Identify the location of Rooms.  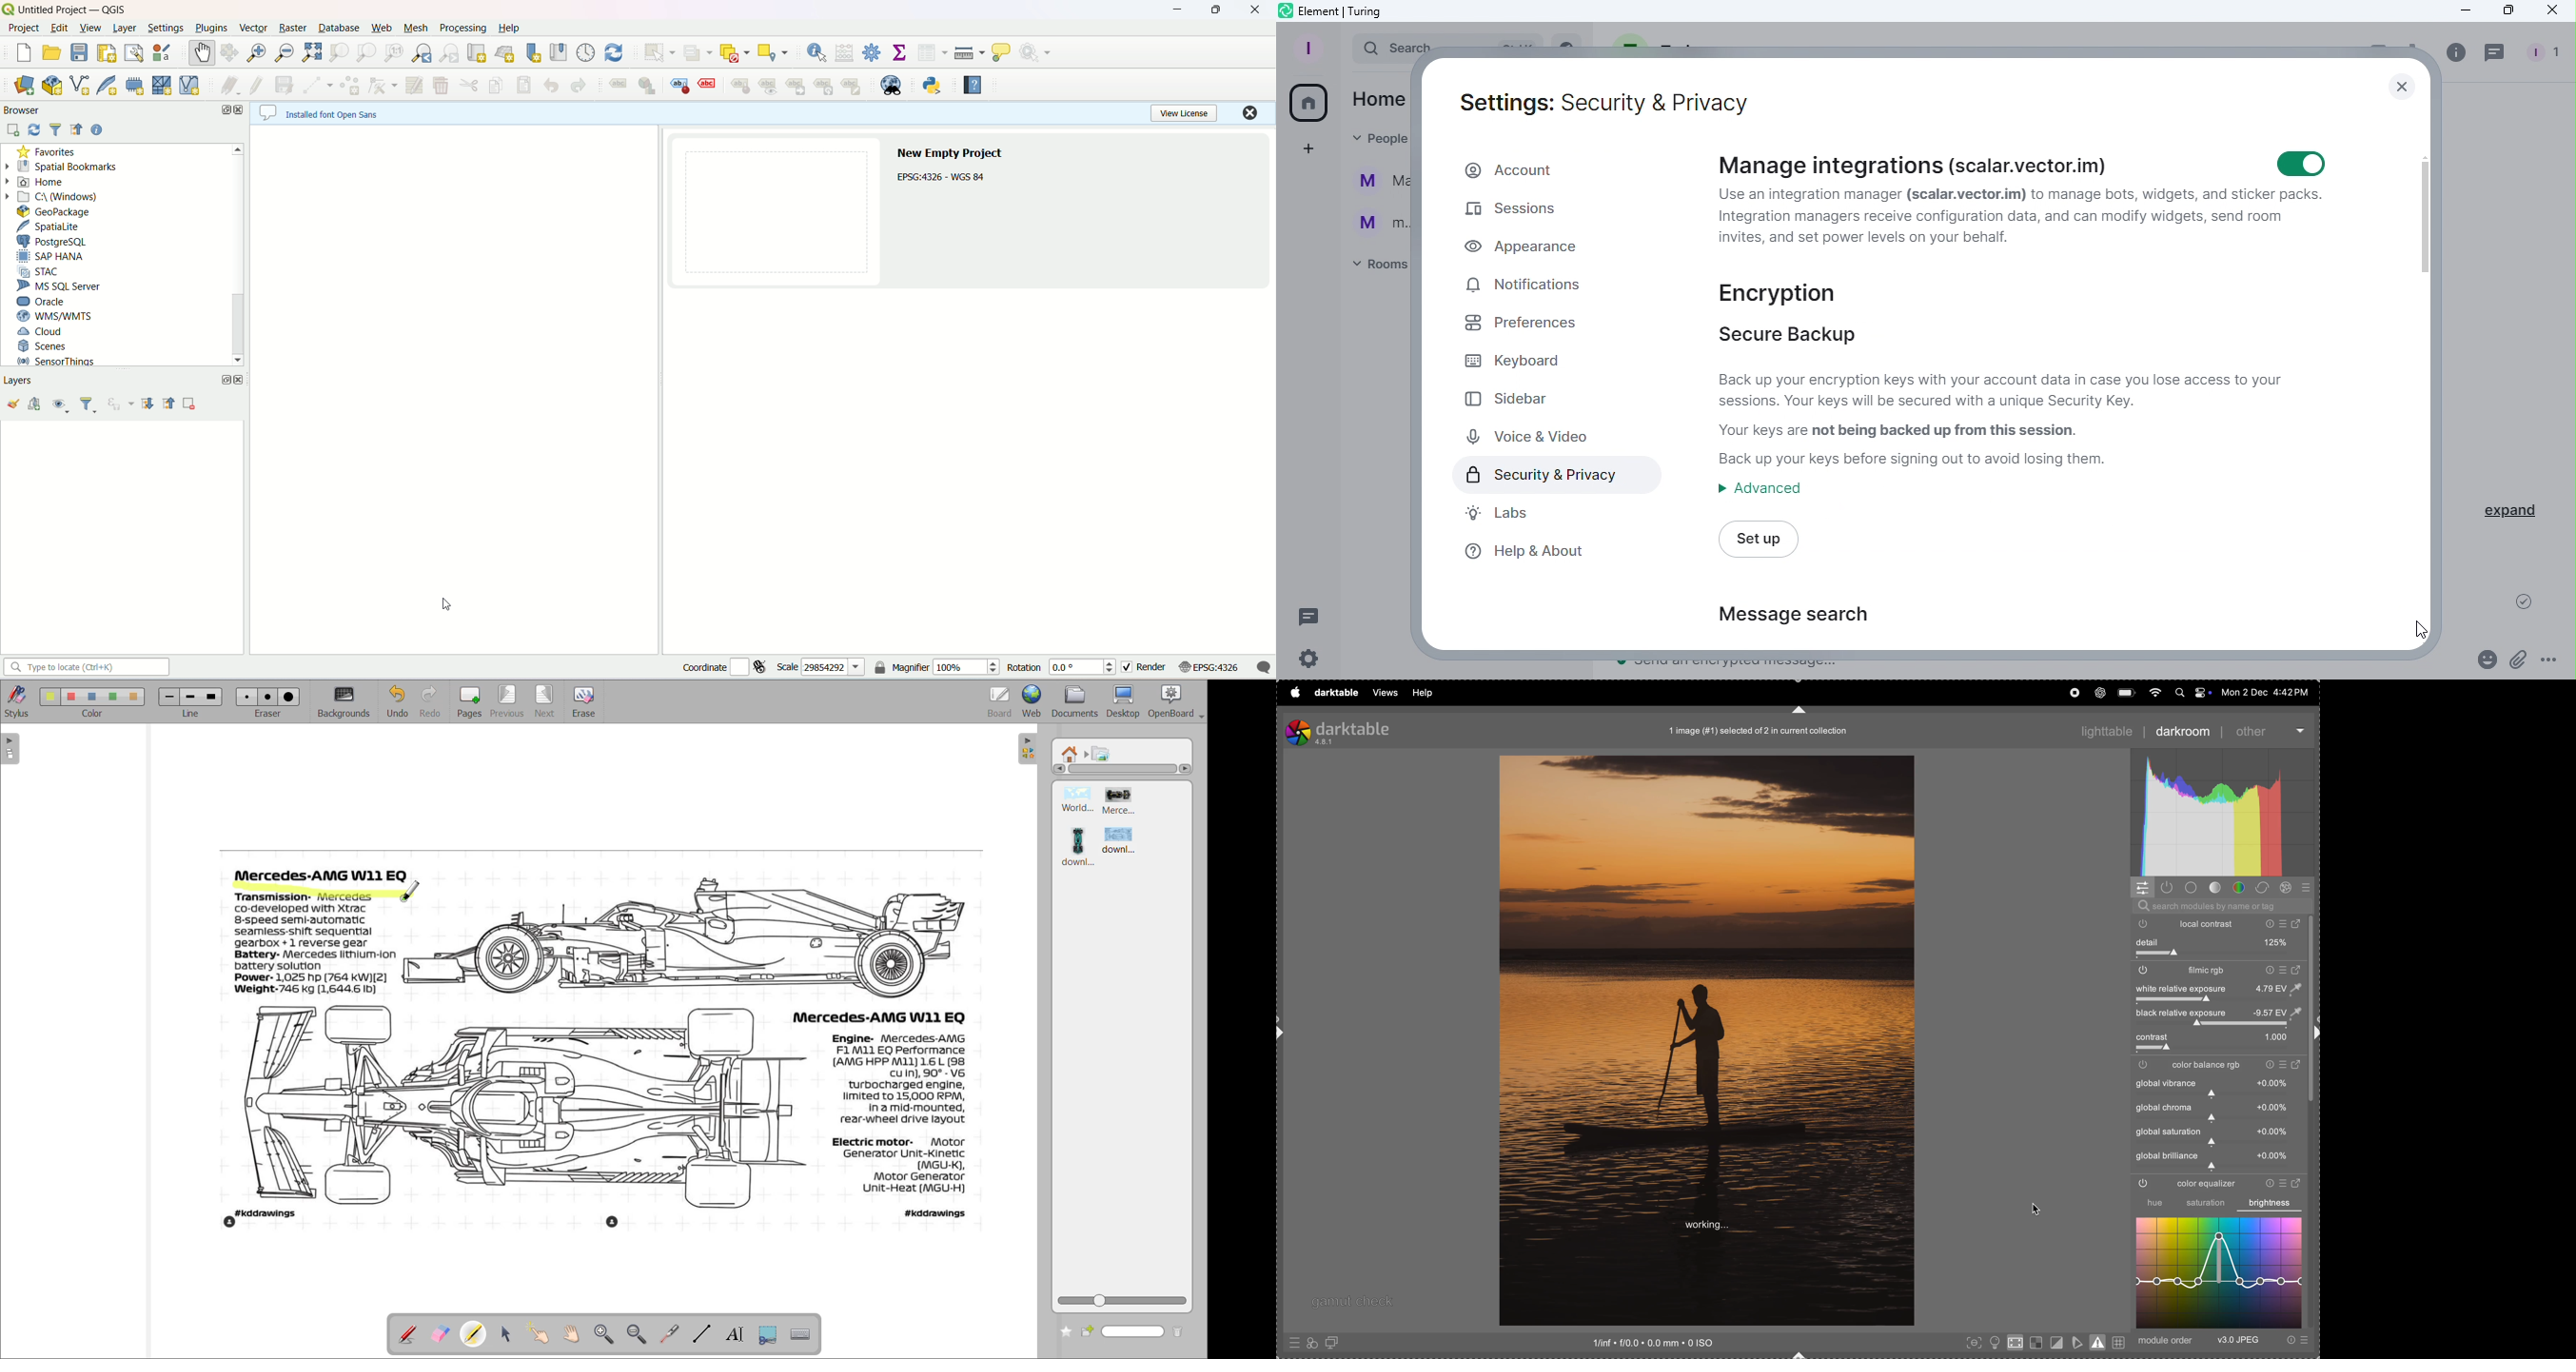
(1377, 266).